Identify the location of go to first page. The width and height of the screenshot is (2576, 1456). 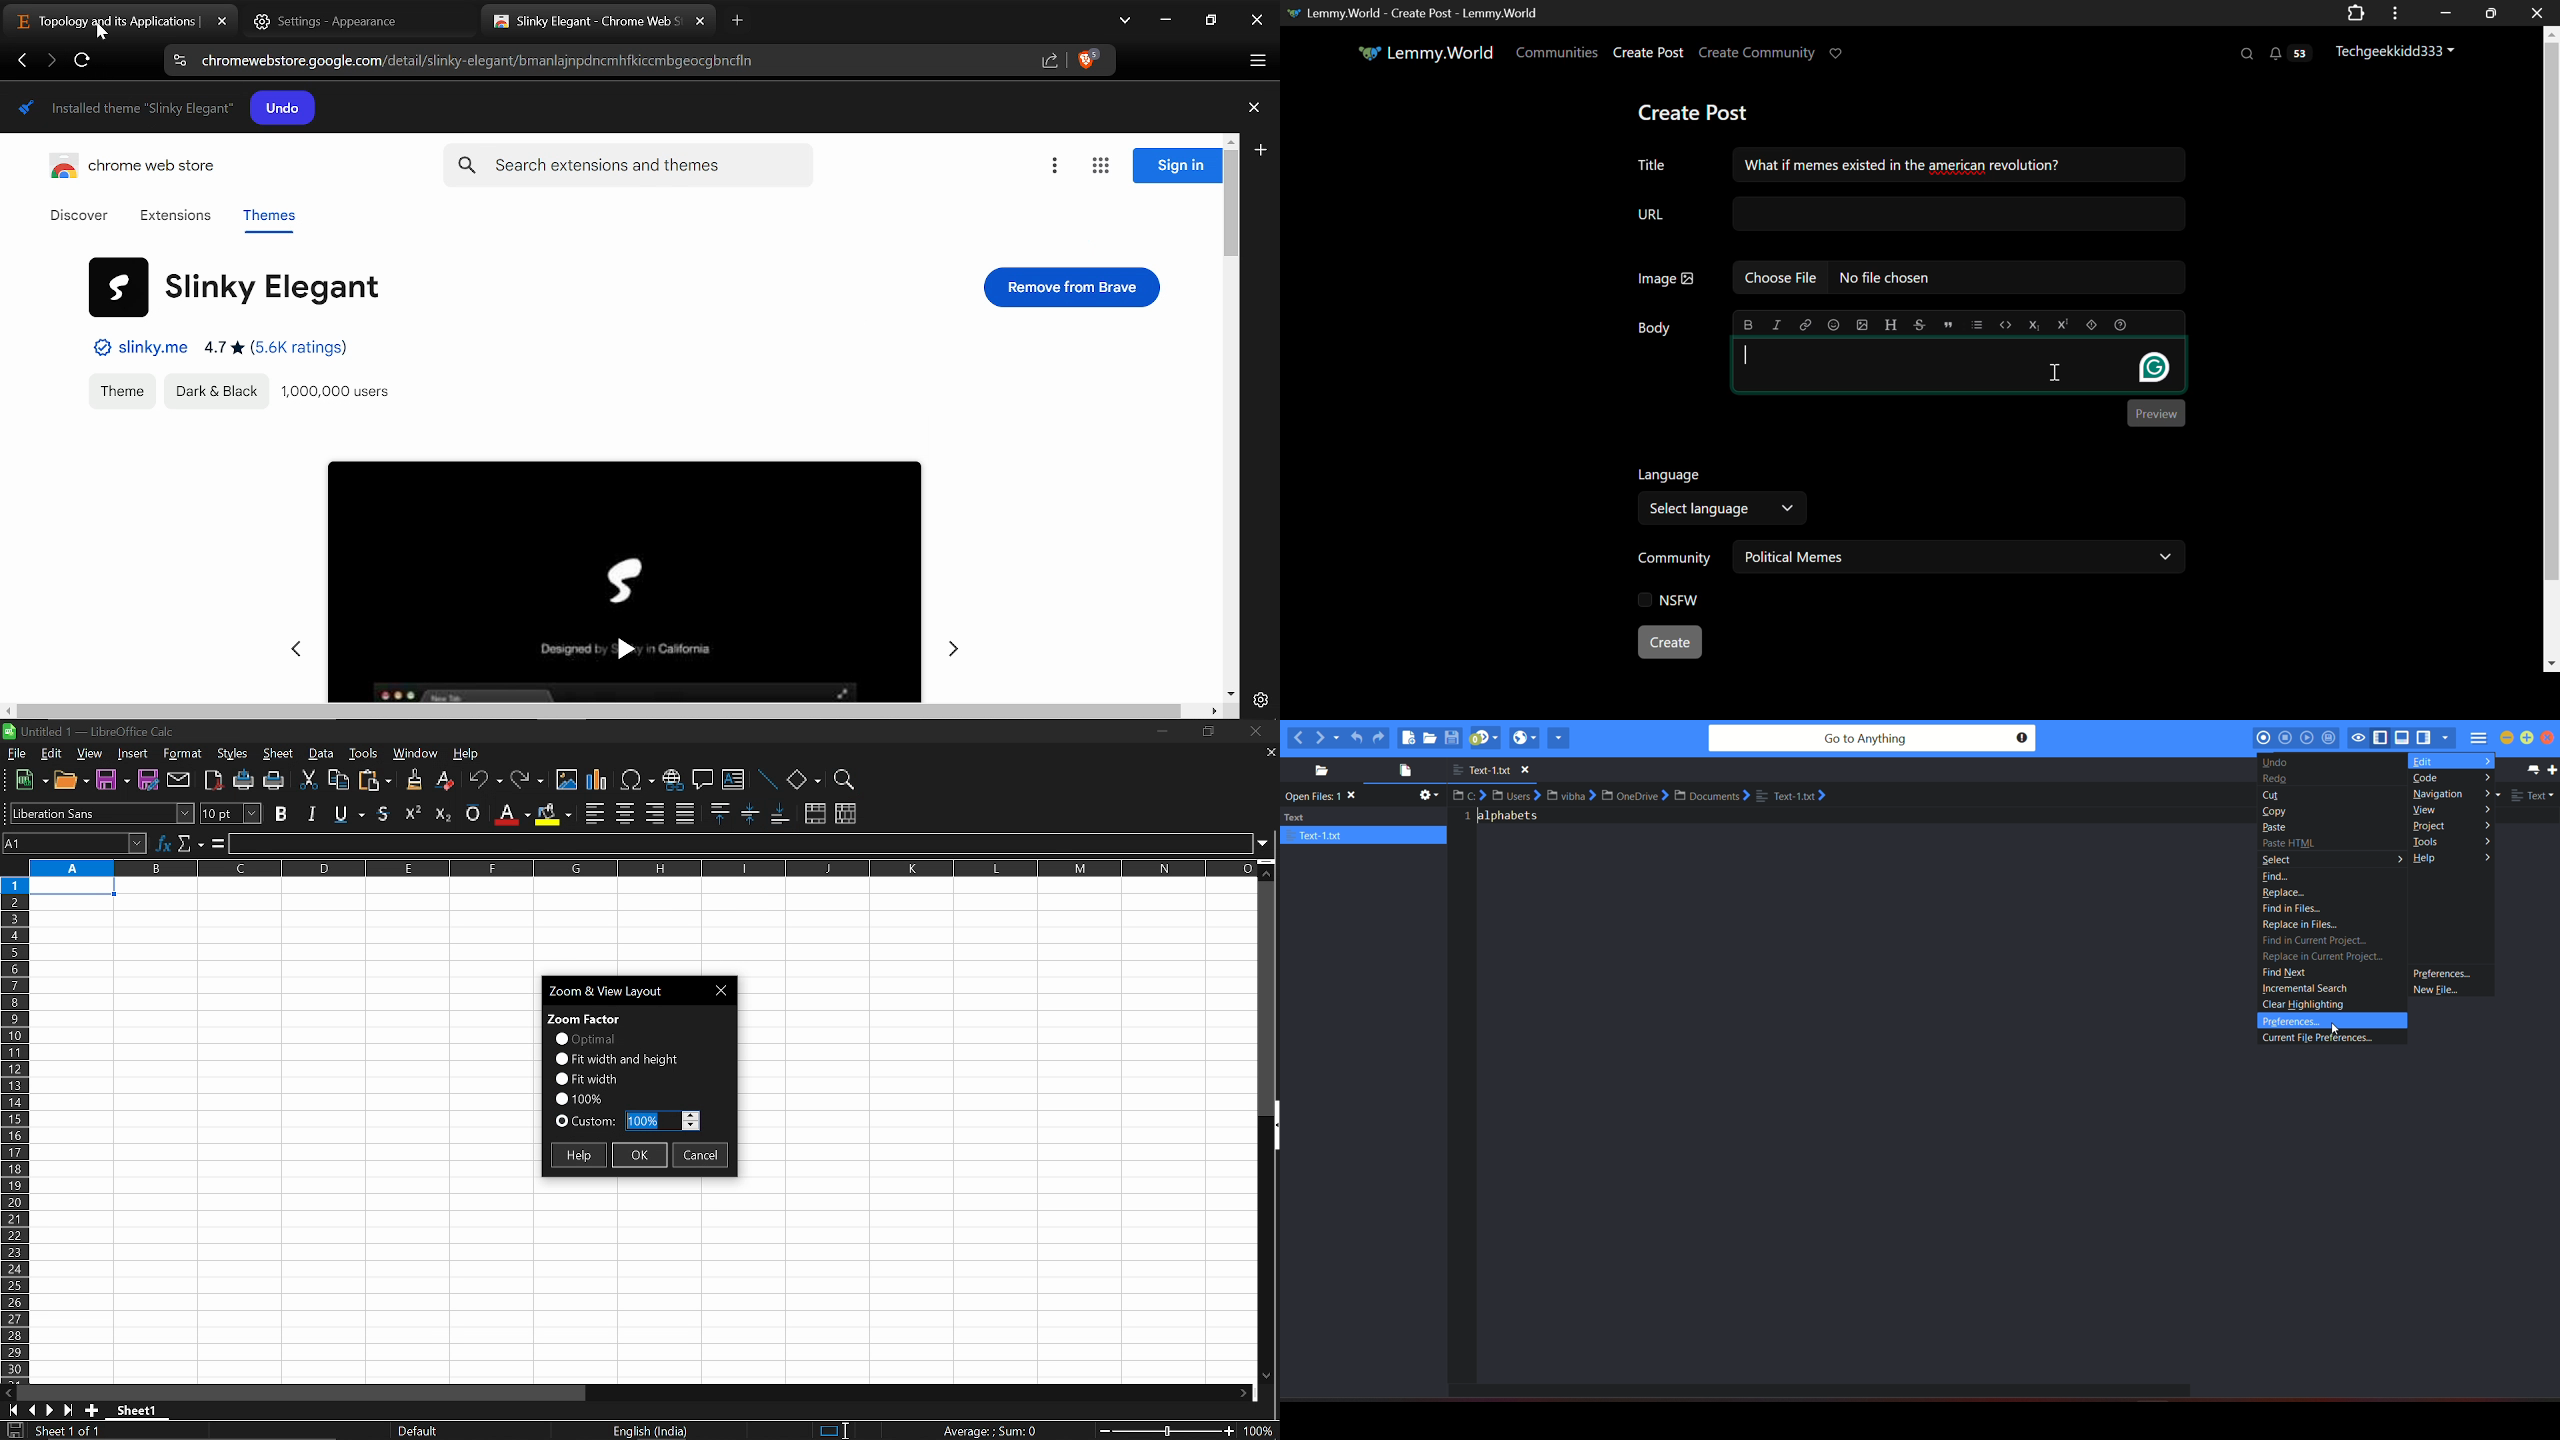
(10, 1409).